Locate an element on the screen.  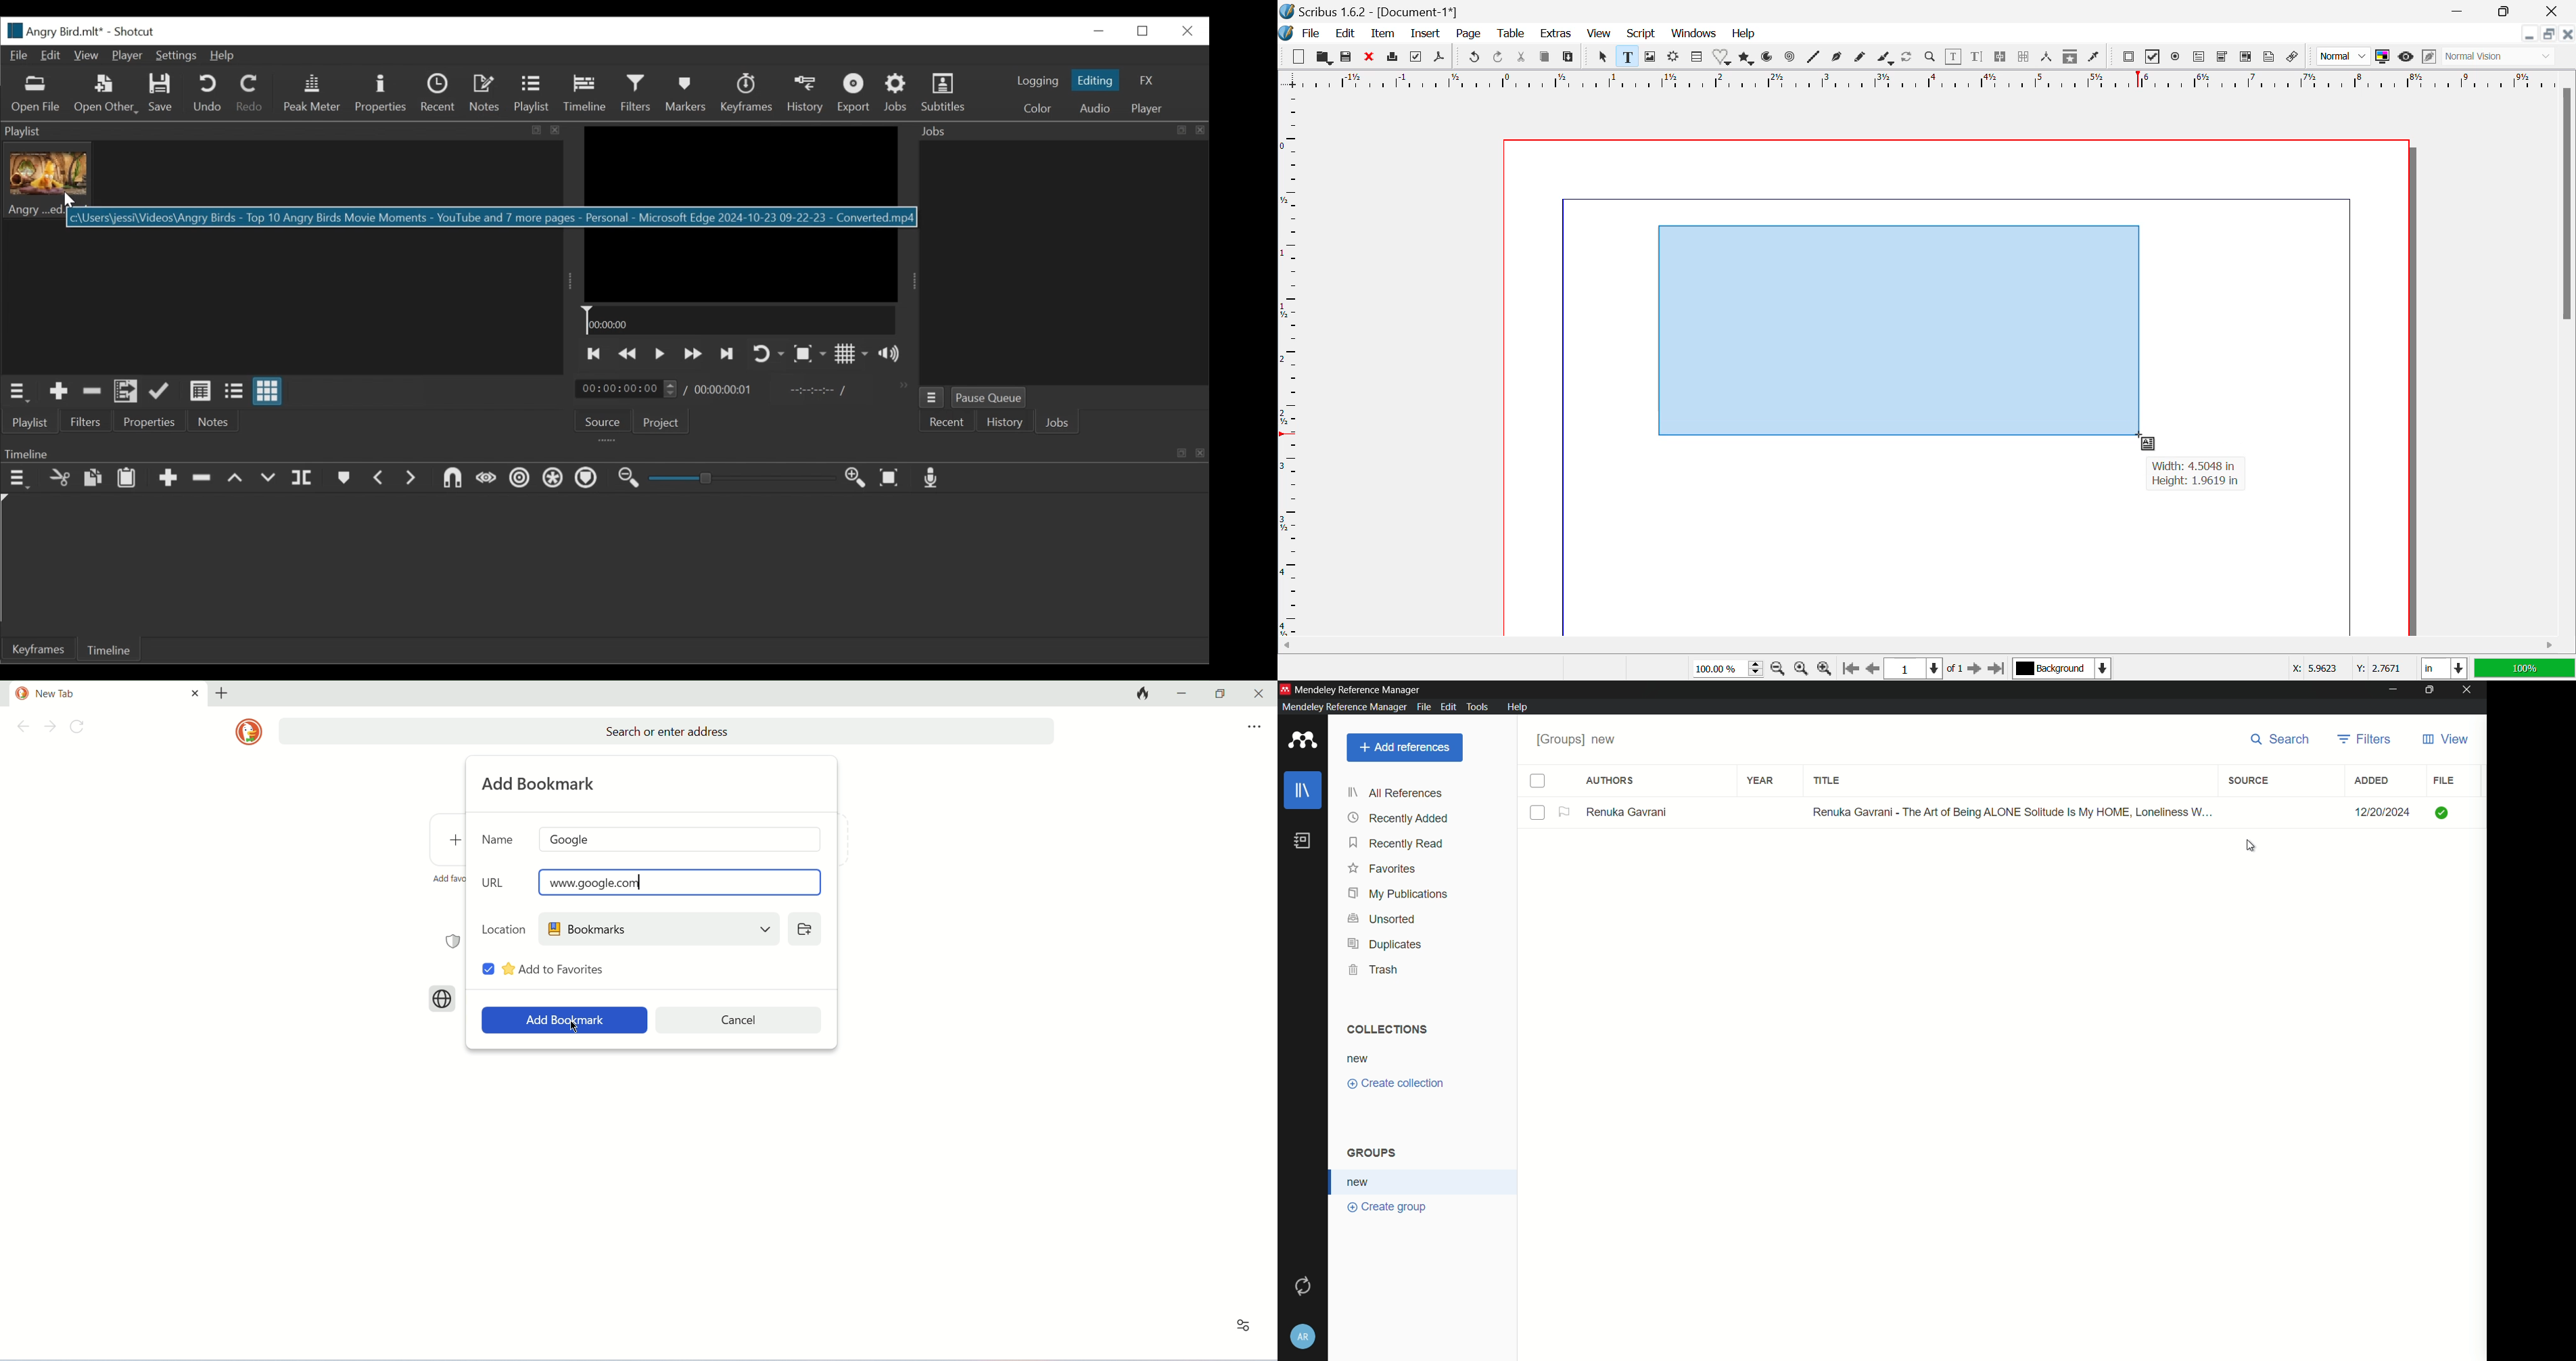
check box is located at coordinates (1538, 781).